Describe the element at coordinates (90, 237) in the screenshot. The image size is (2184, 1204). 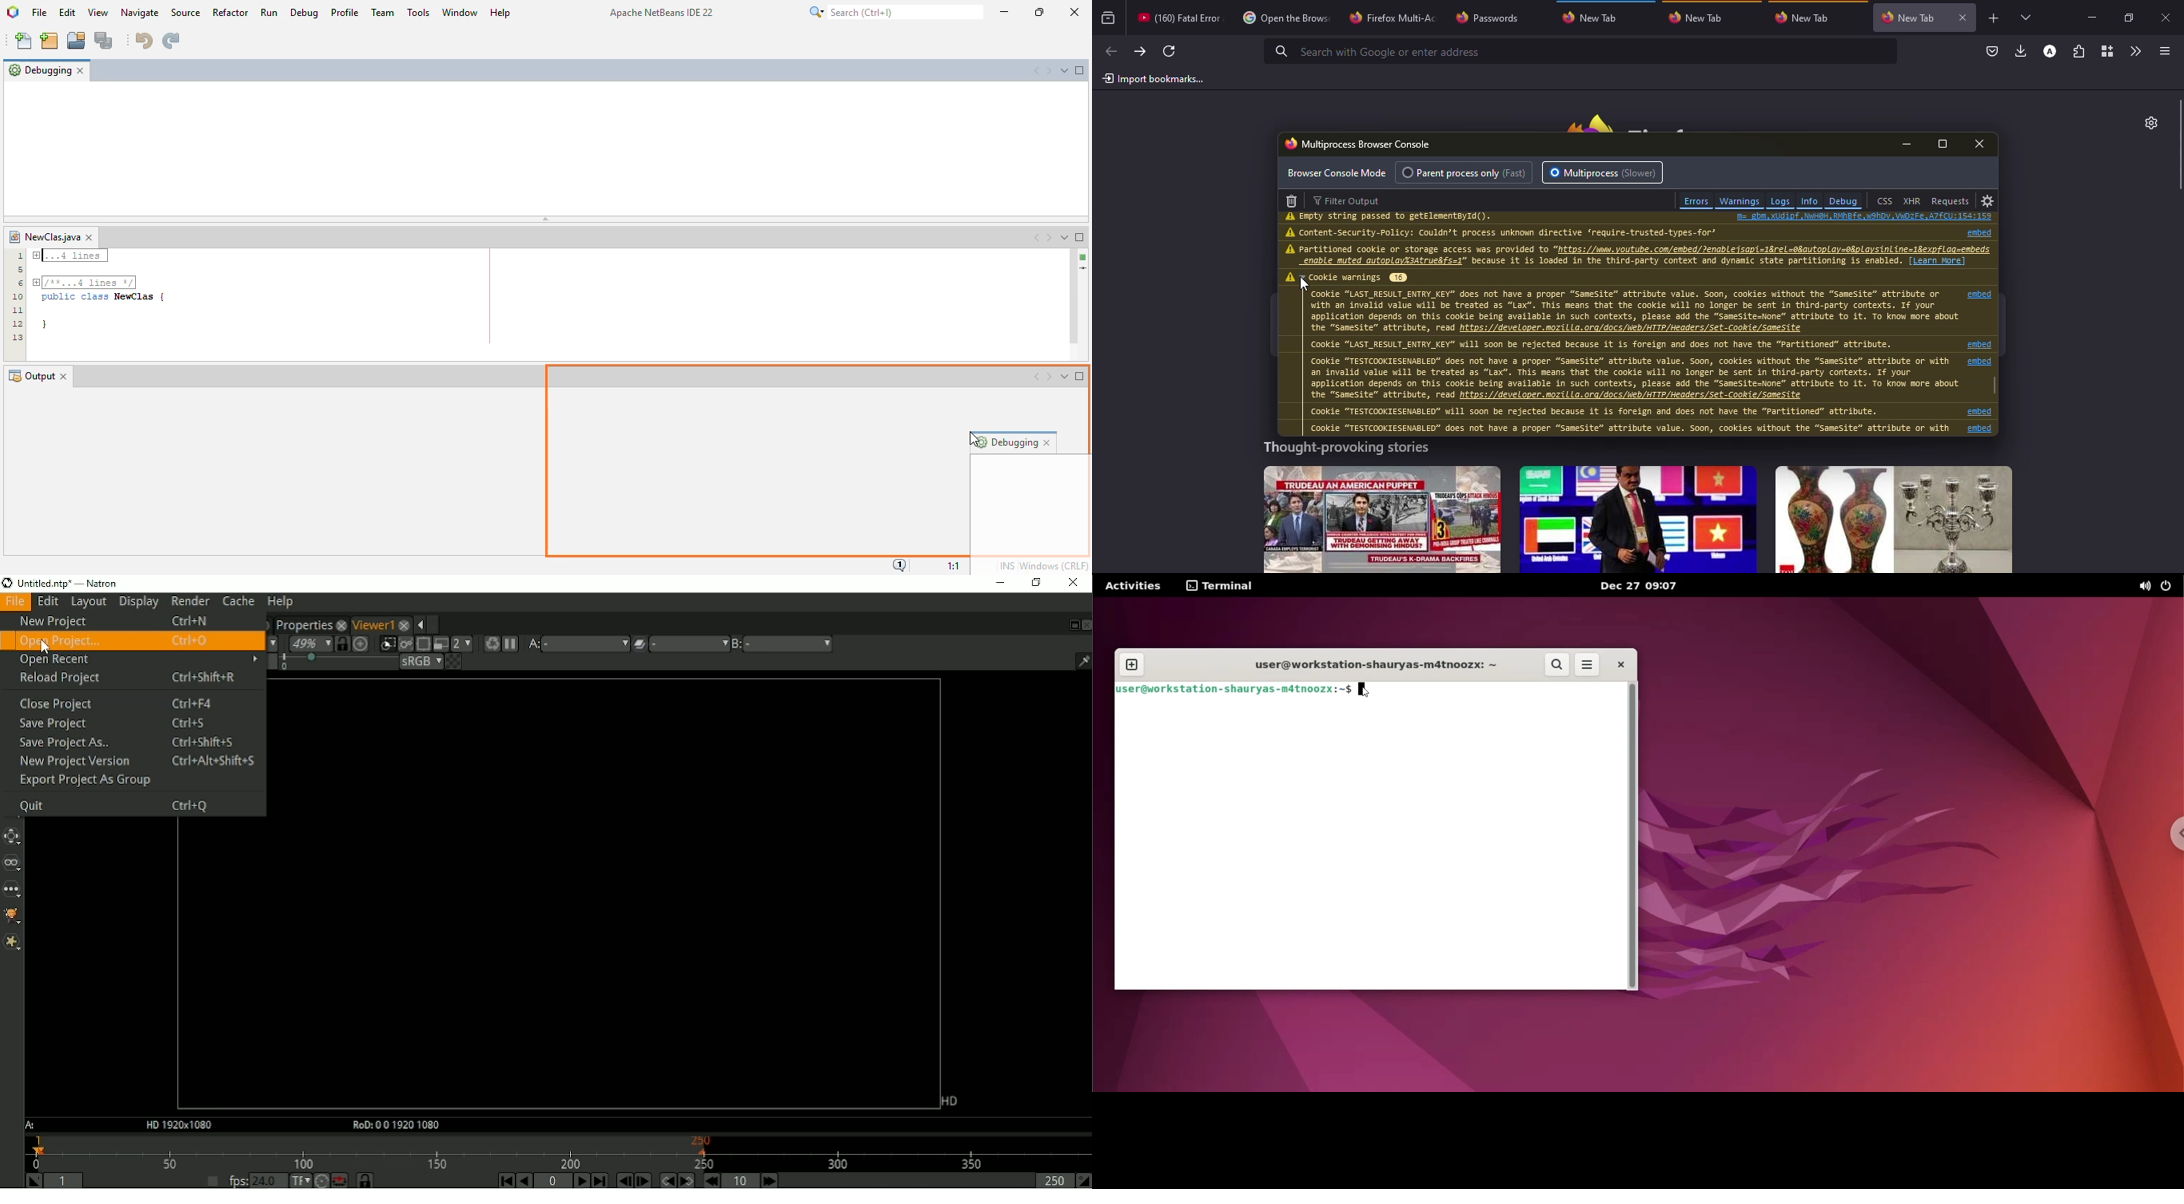
I see `close window` at that location.